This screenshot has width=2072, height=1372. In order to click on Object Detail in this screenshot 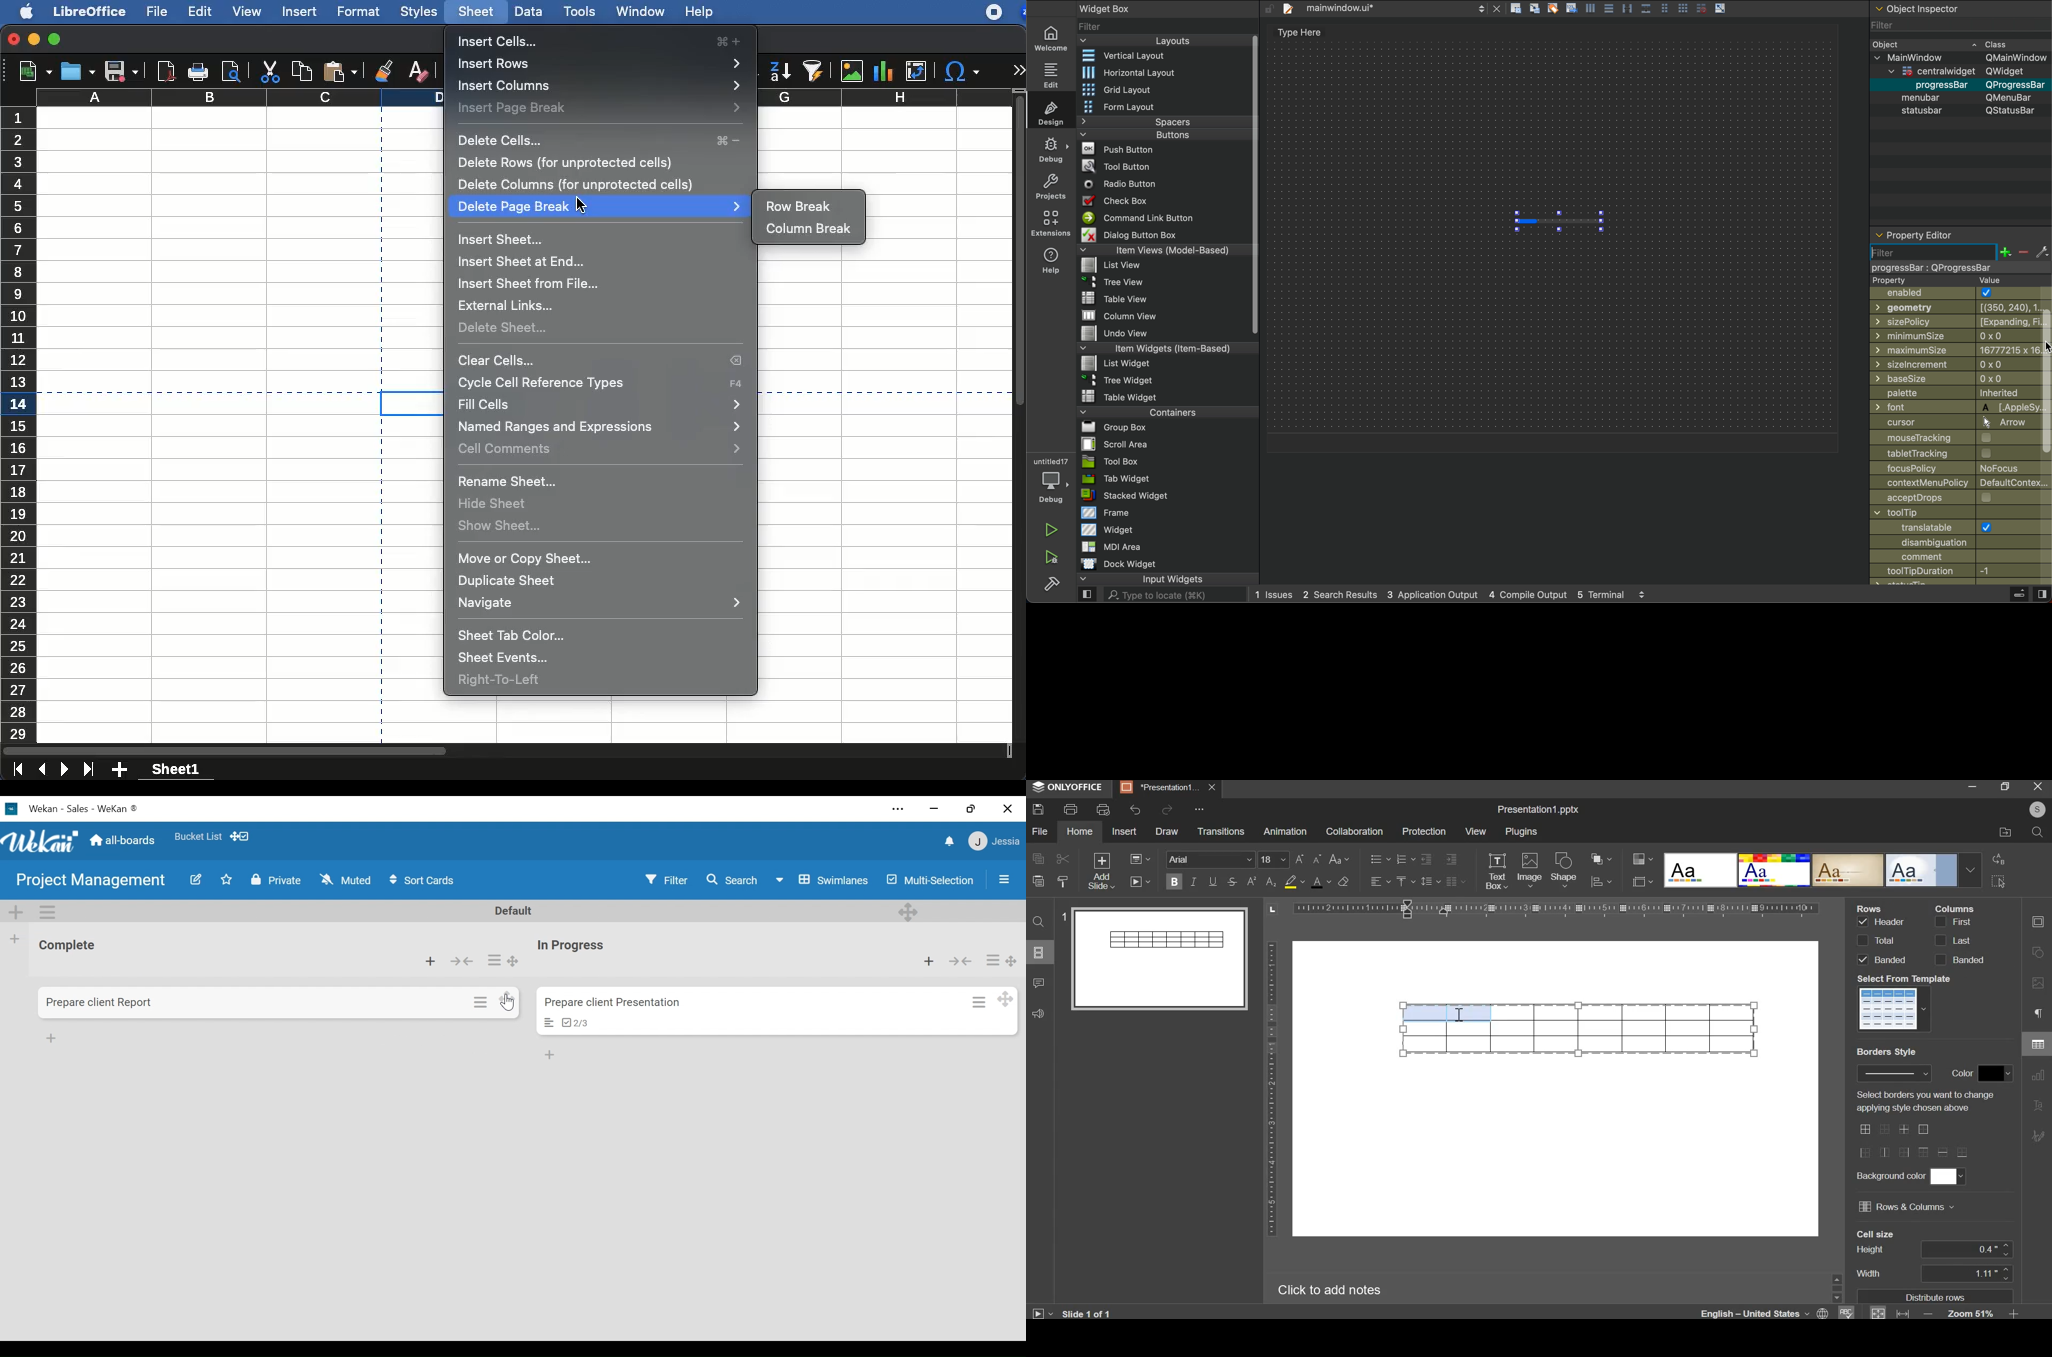, I will do `click(1960, 77)`.